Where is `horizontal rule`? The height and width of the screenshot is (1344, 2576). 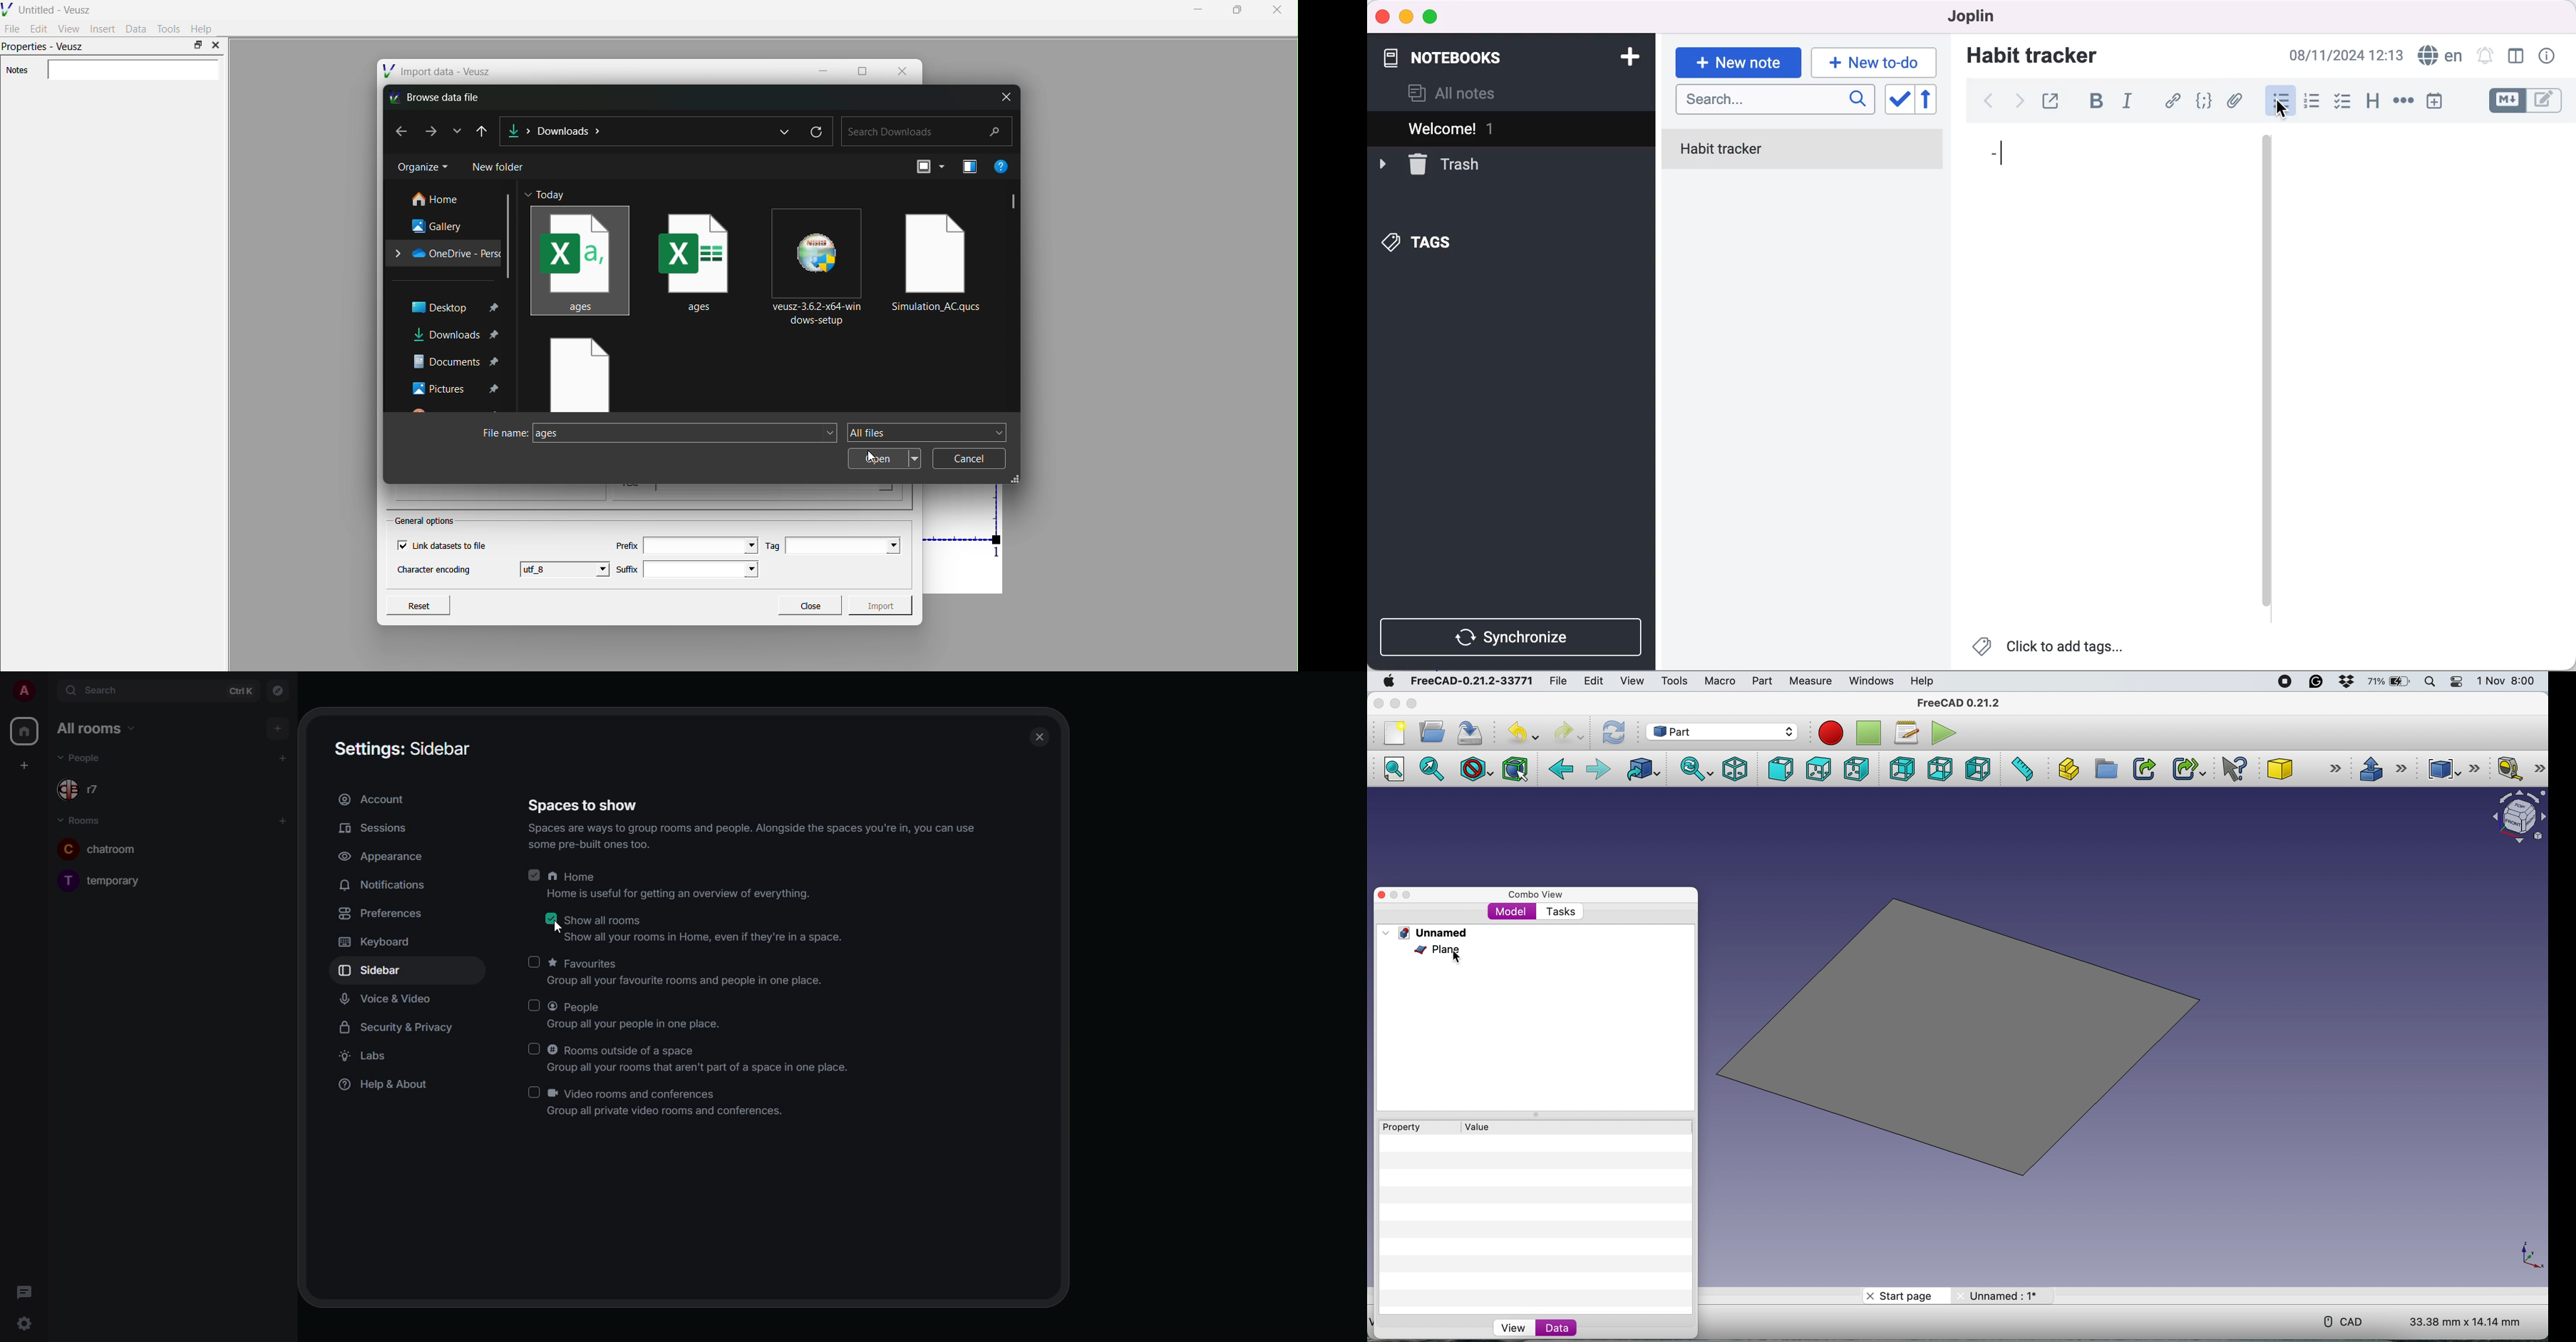
horizontal rule is located at coordinates (2403, 102).